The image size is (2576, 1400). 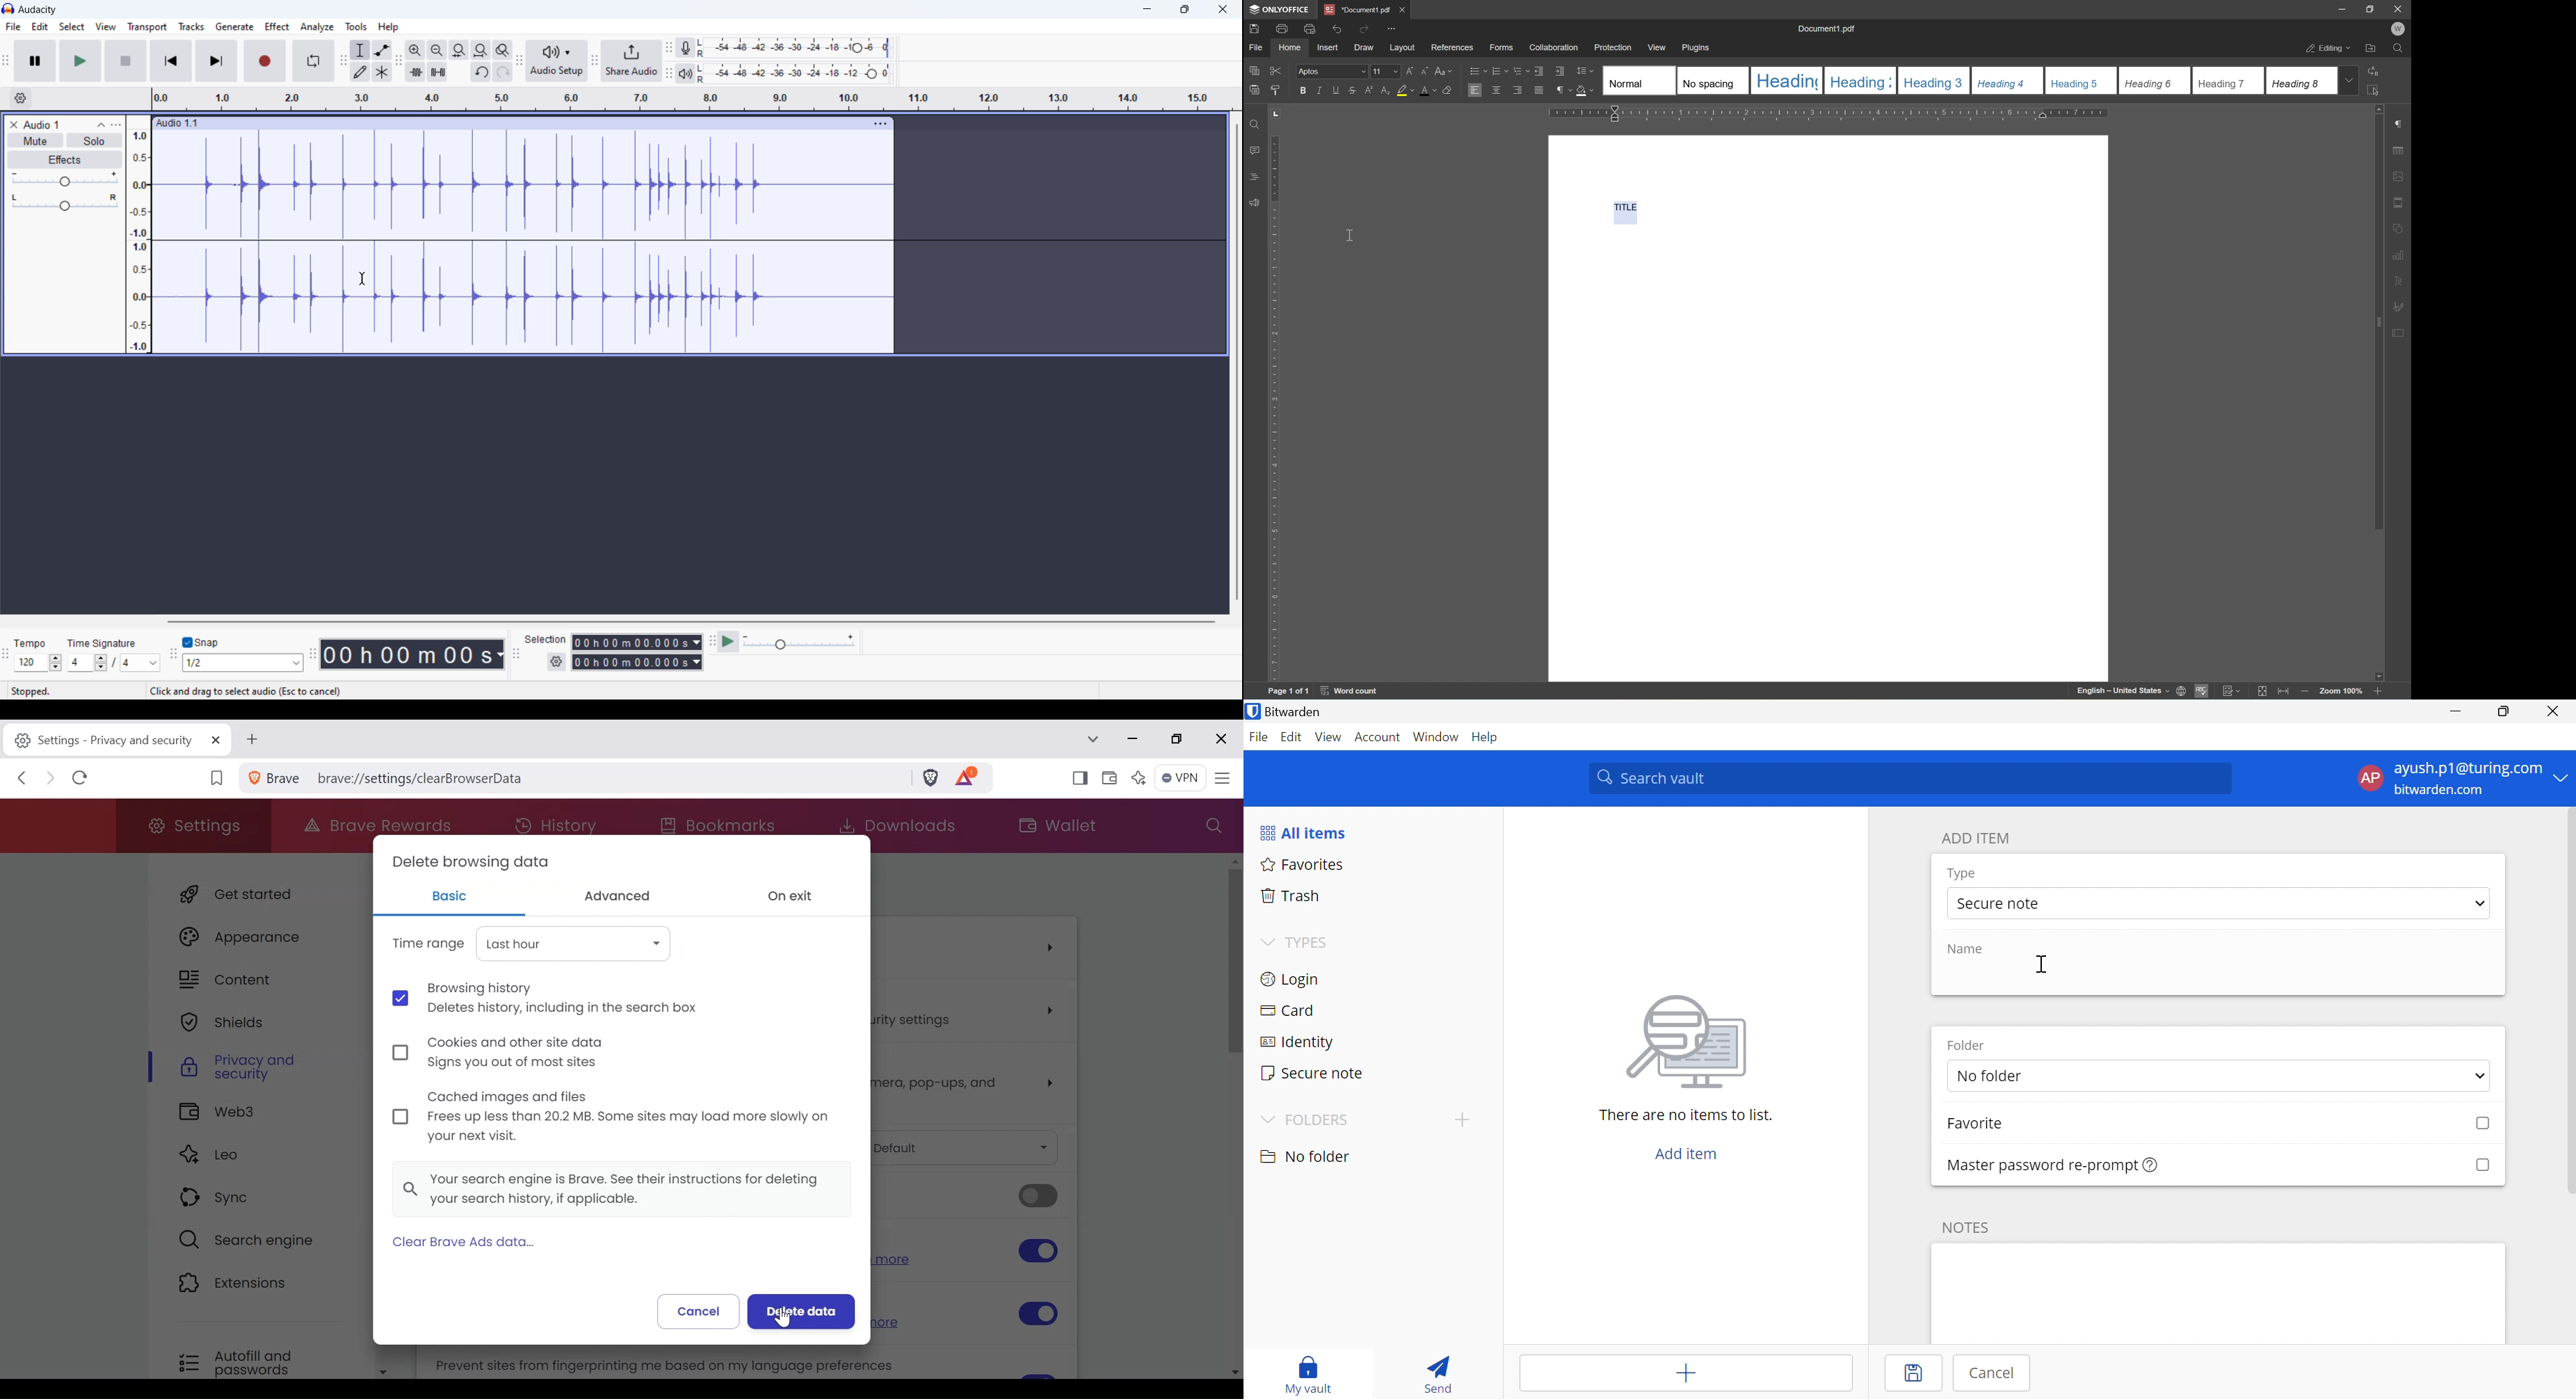 What do you see at coordinates (481, 72) in the screenshot?
I see `undo` at bounding box center [481, 72].